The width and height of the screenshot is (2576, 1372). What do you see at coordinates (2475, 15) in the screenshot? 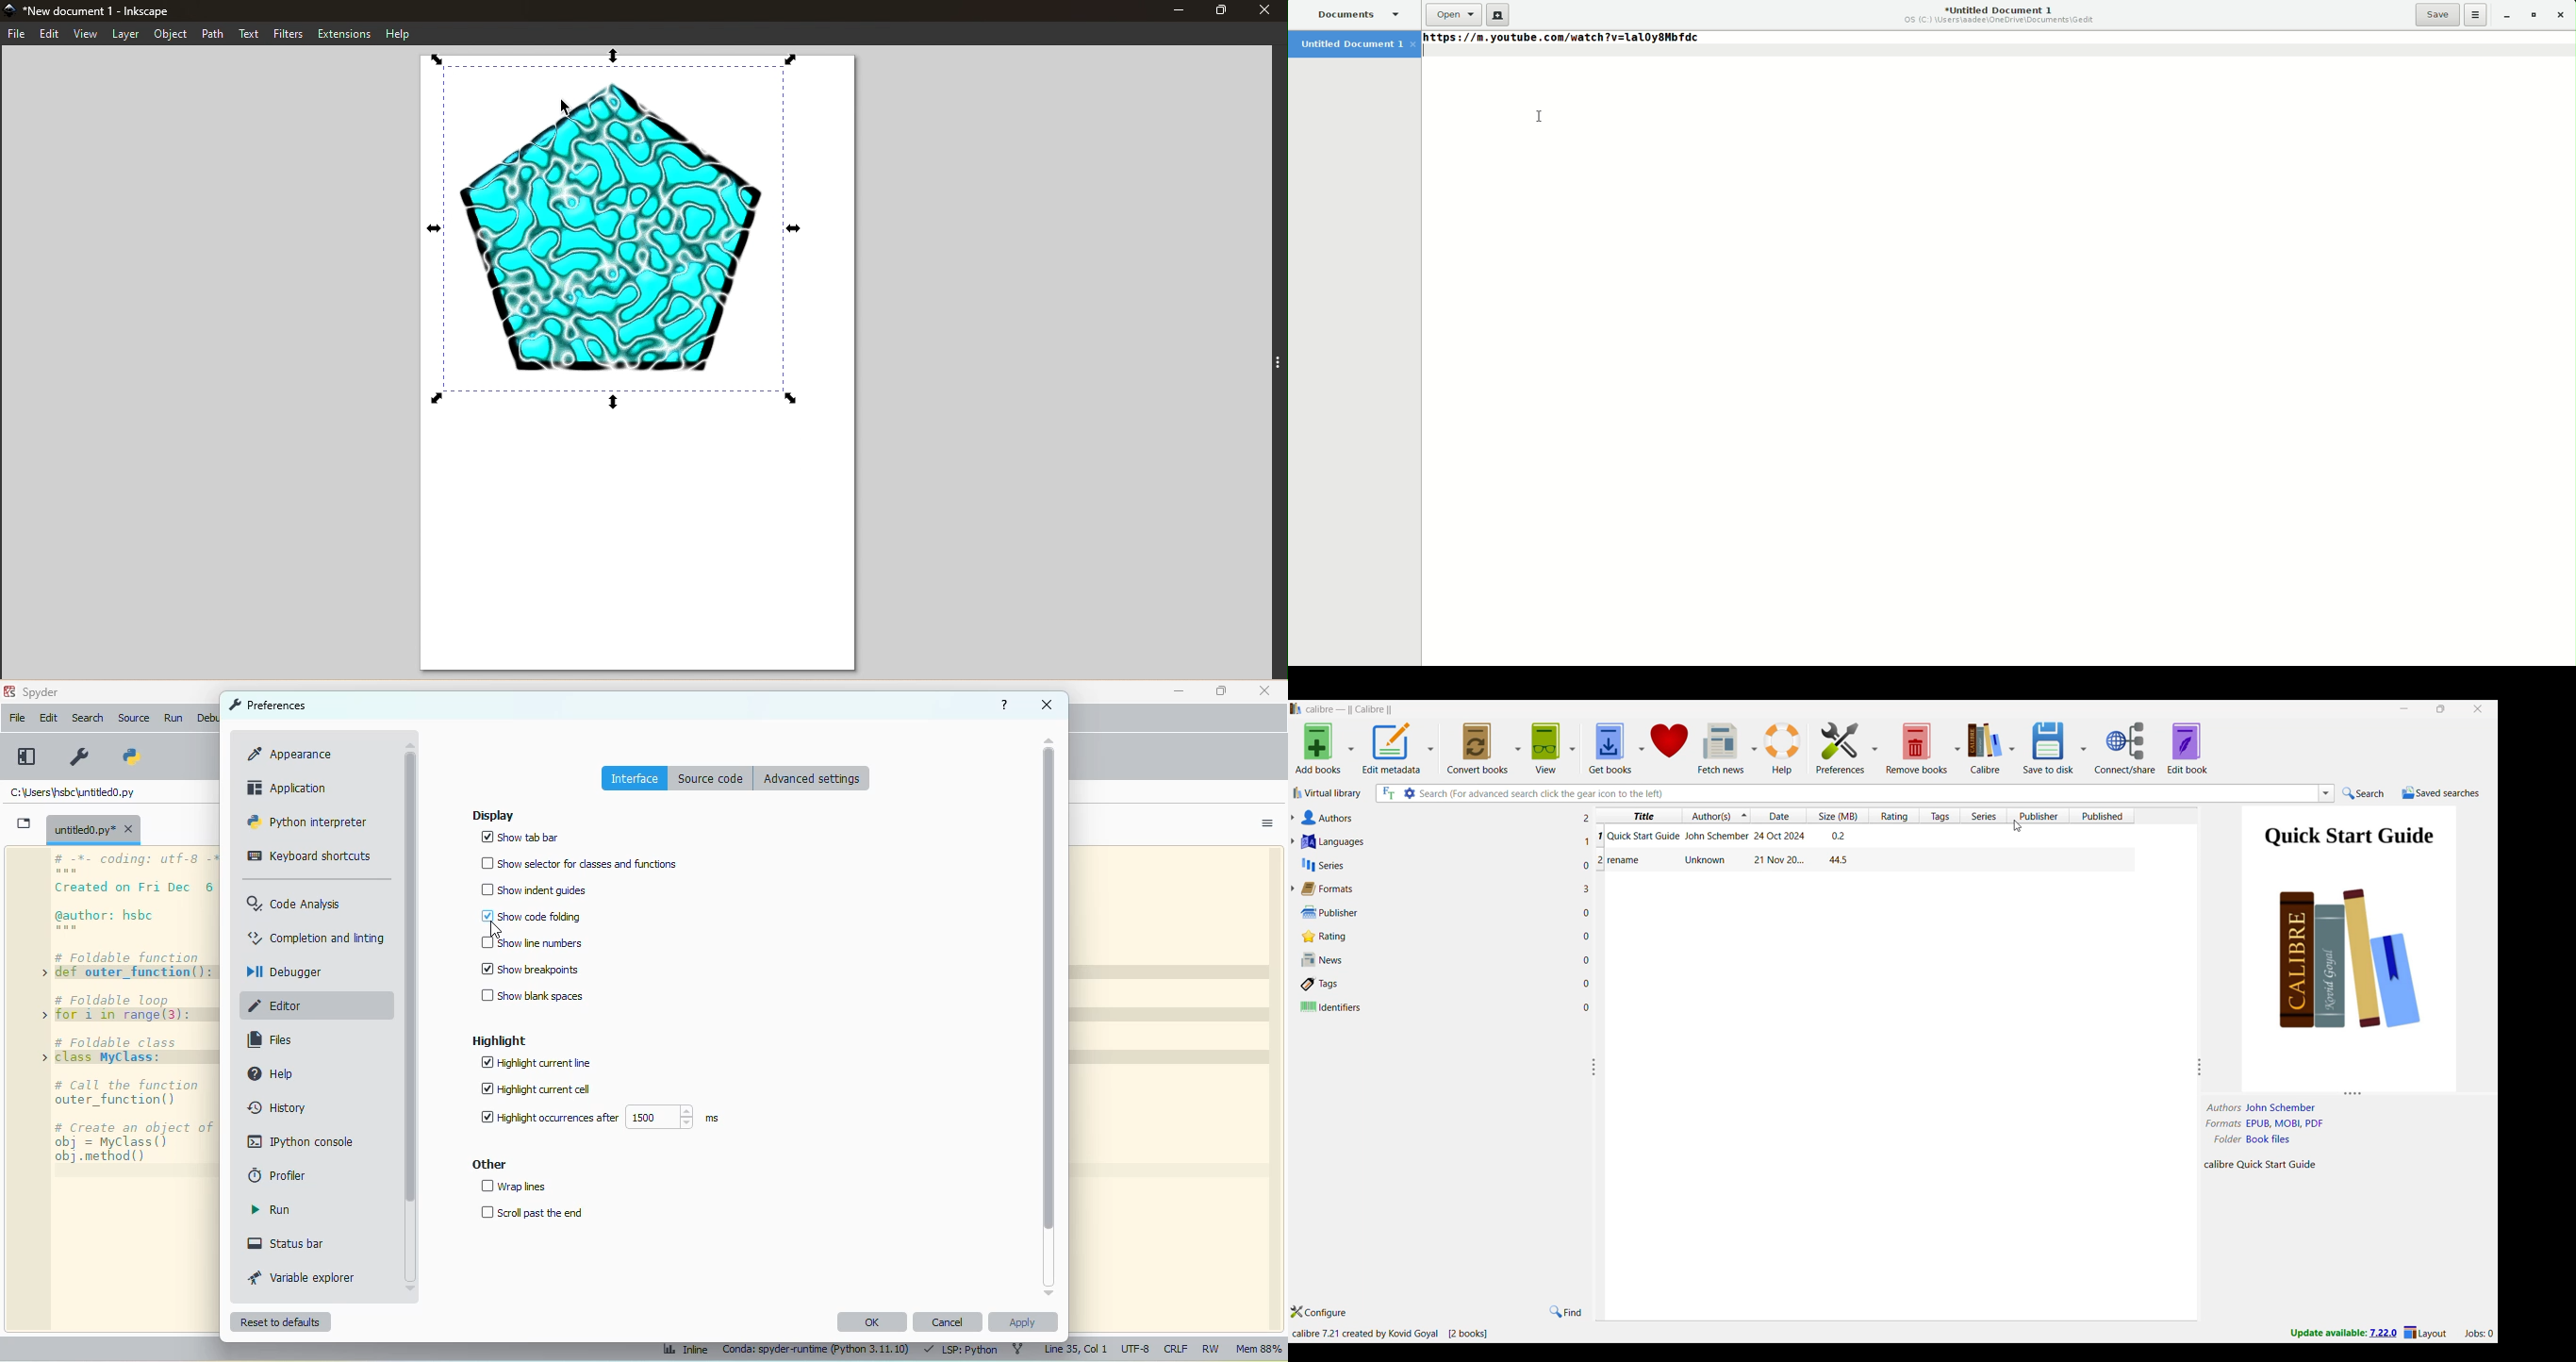
I see `Options` at bounding box center [2475, 15].